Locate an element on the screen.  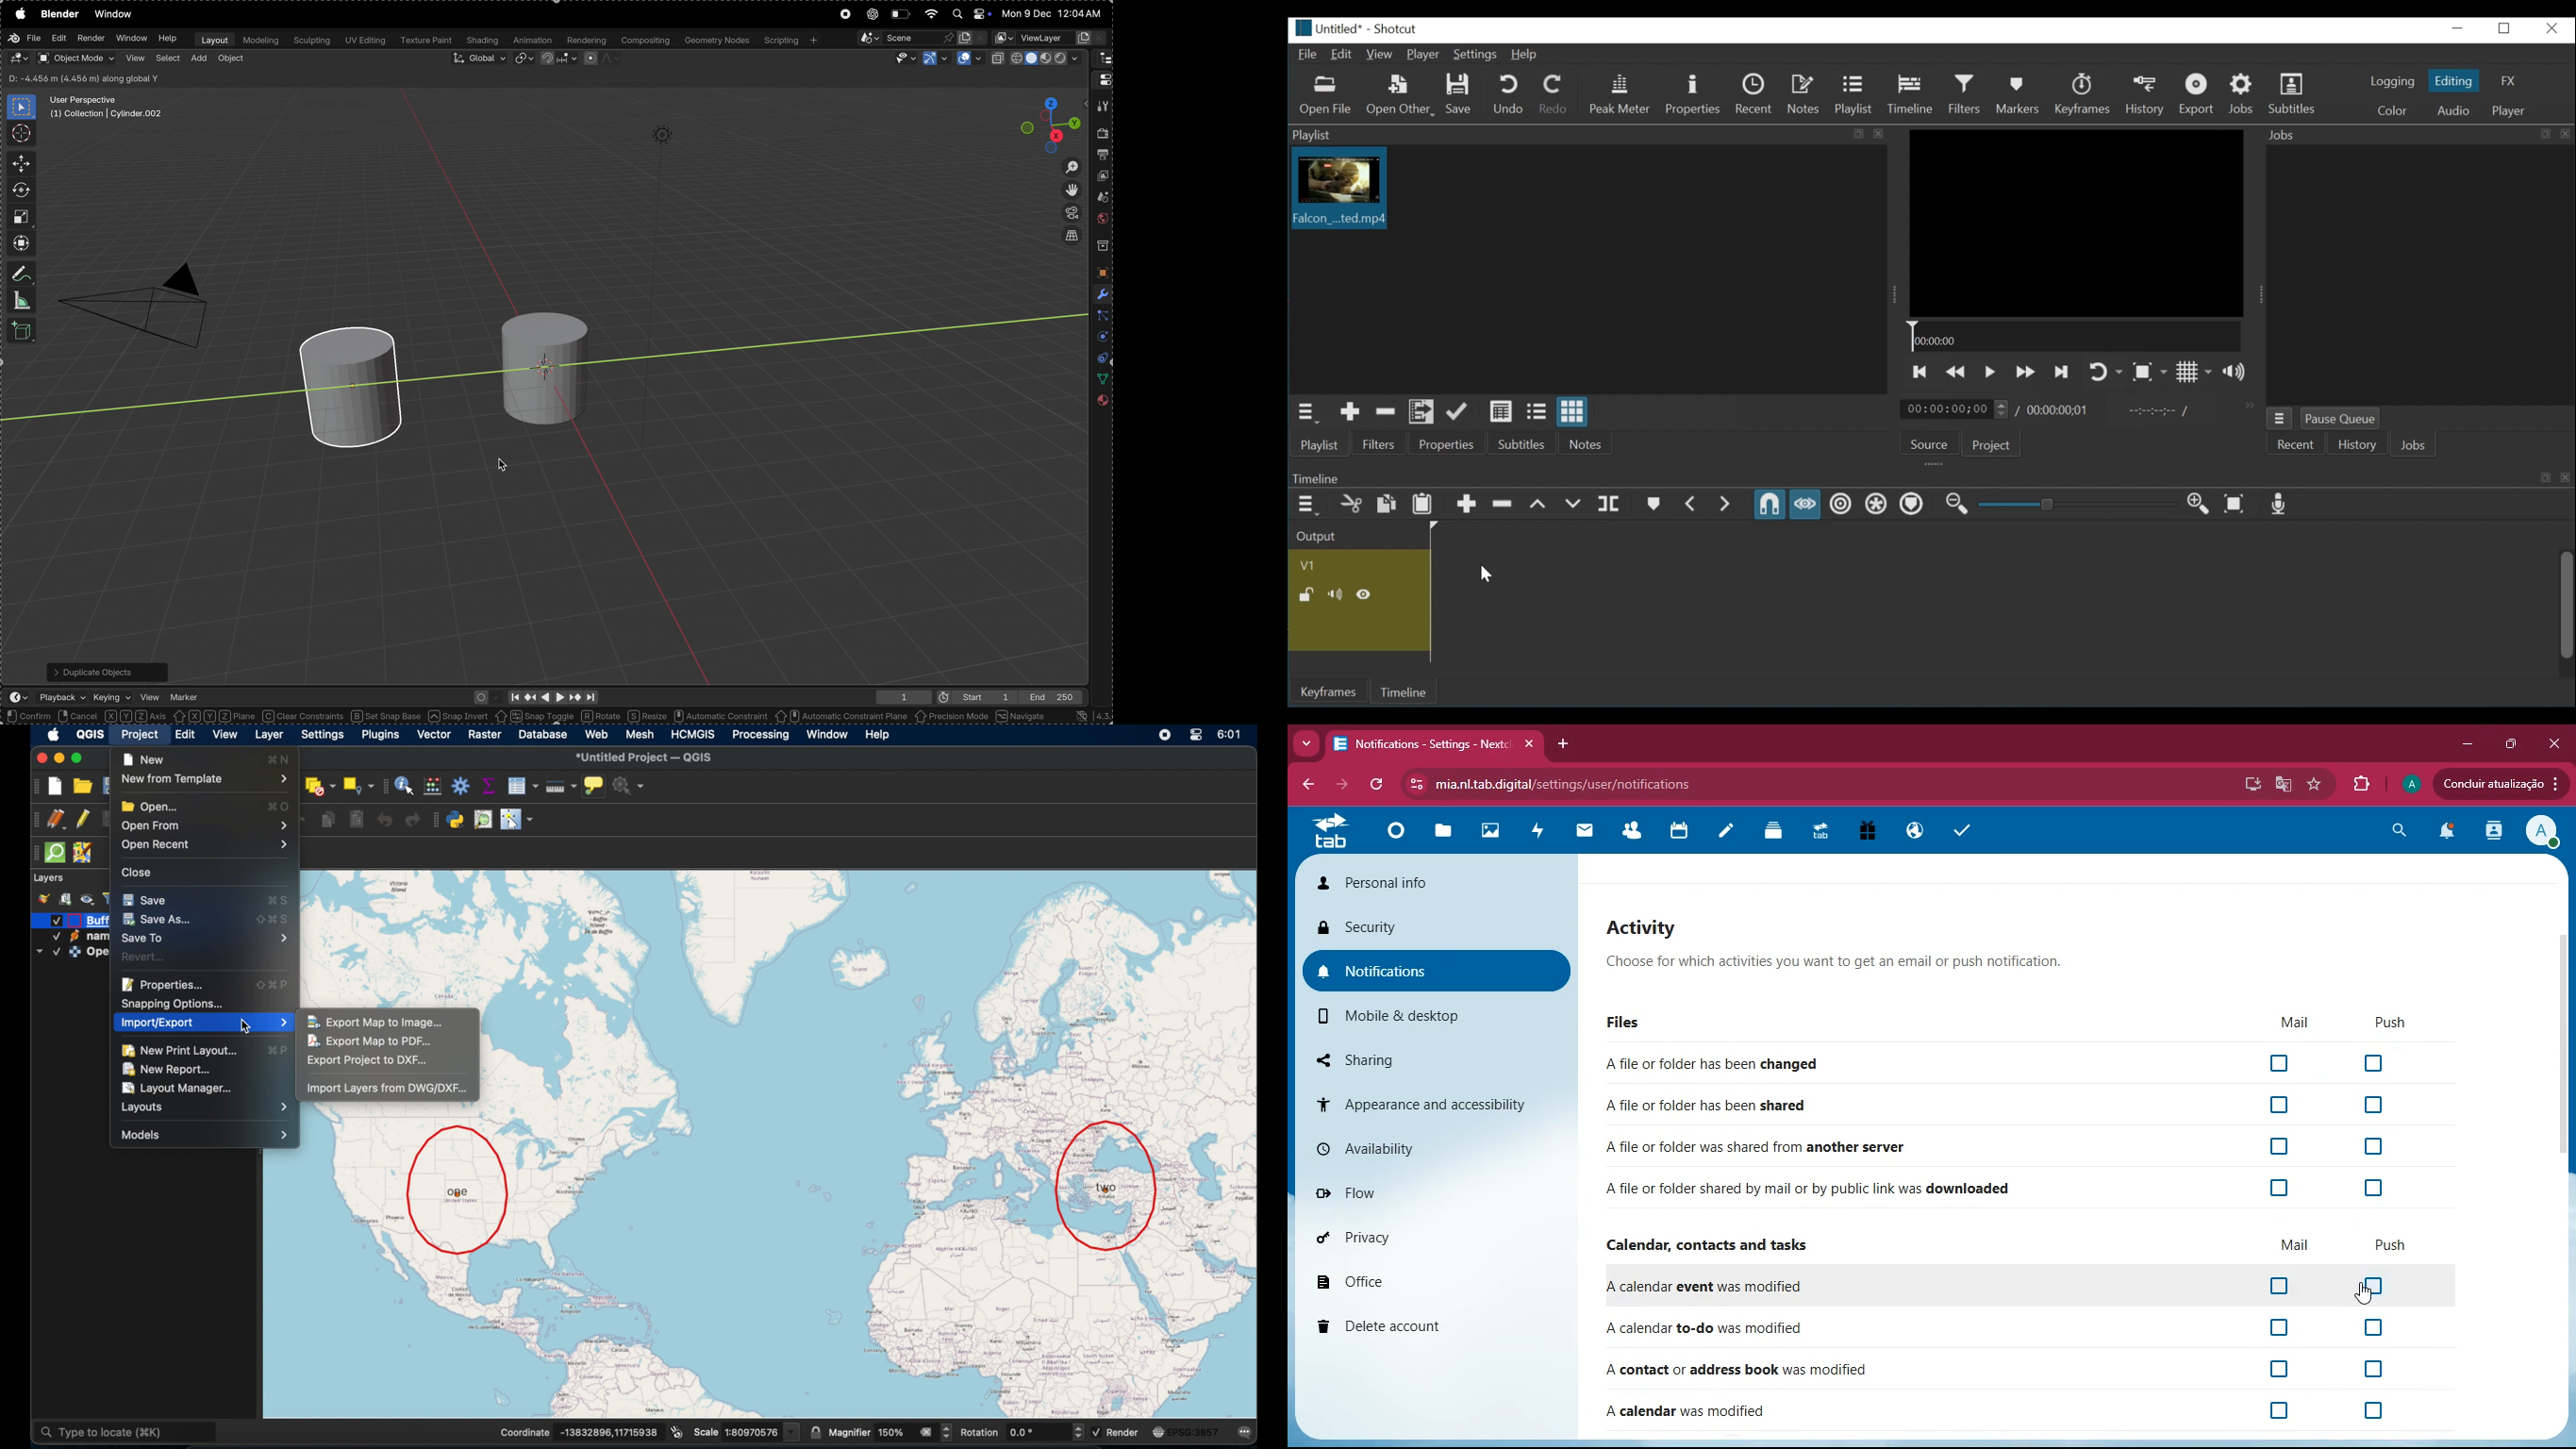
Properties is located at coordinates (1451, 444).